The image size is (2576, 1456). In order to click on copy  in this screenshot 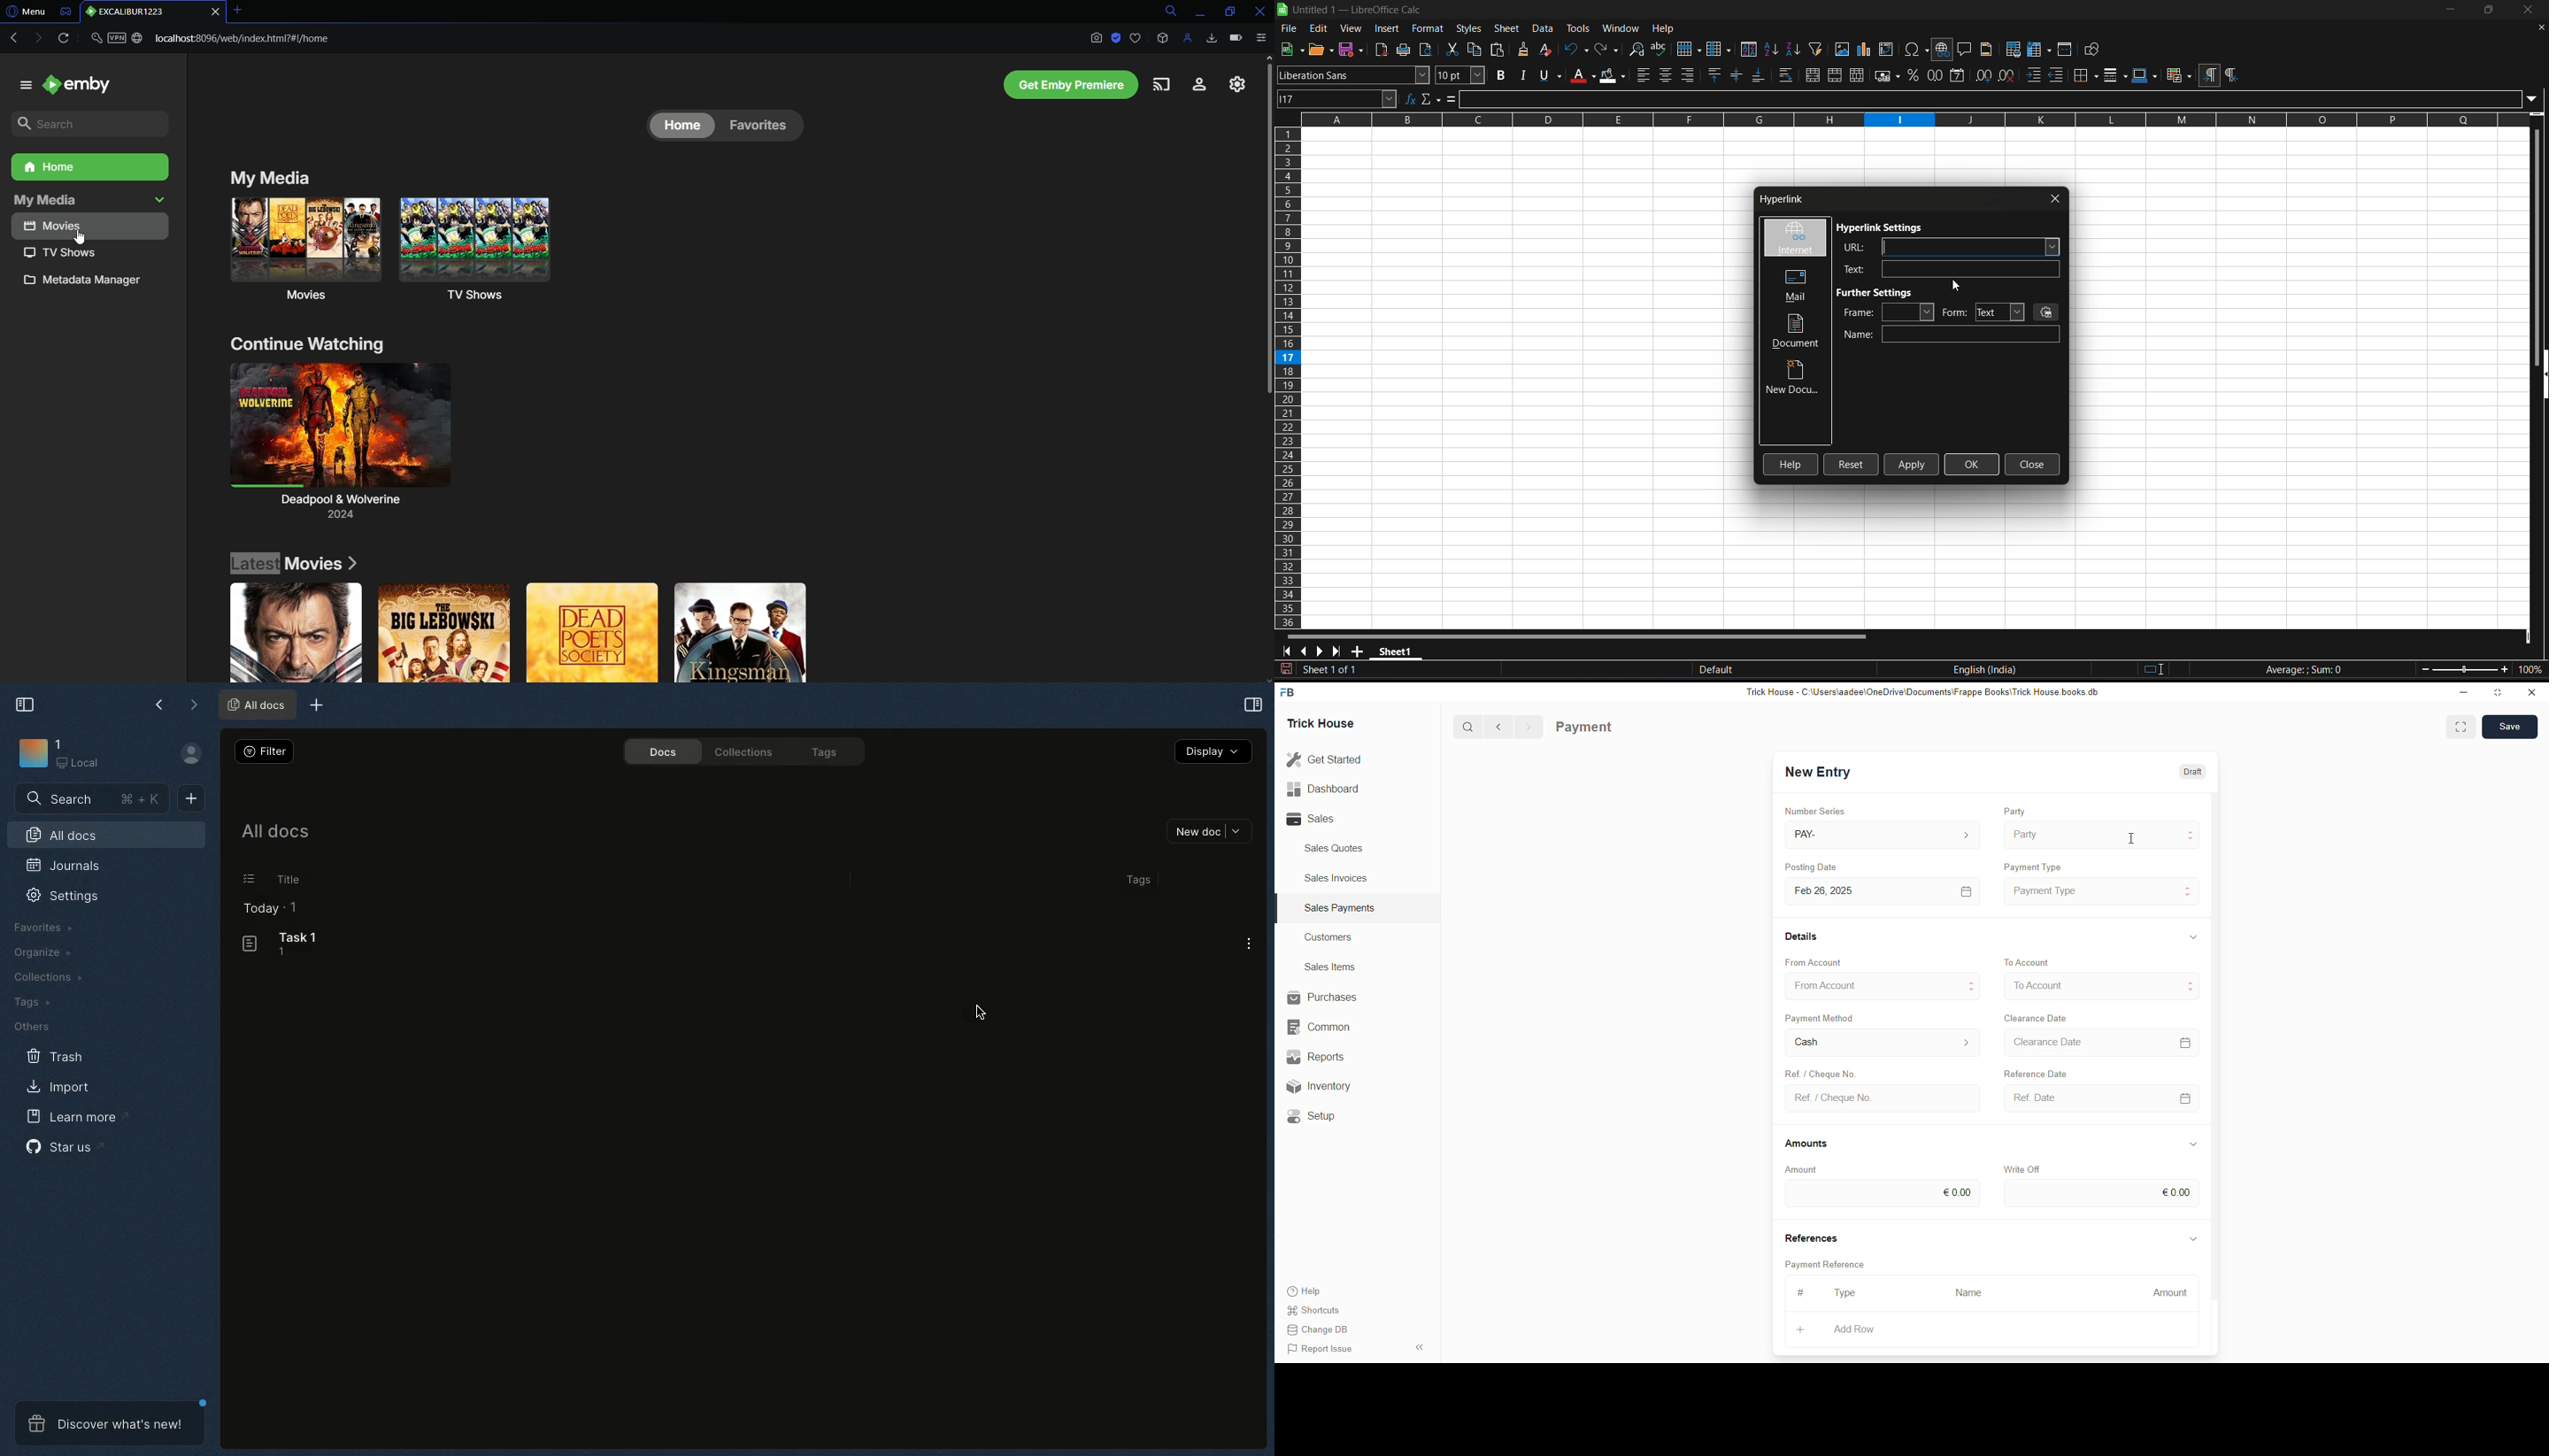, I will do `click(1476, 48)`.